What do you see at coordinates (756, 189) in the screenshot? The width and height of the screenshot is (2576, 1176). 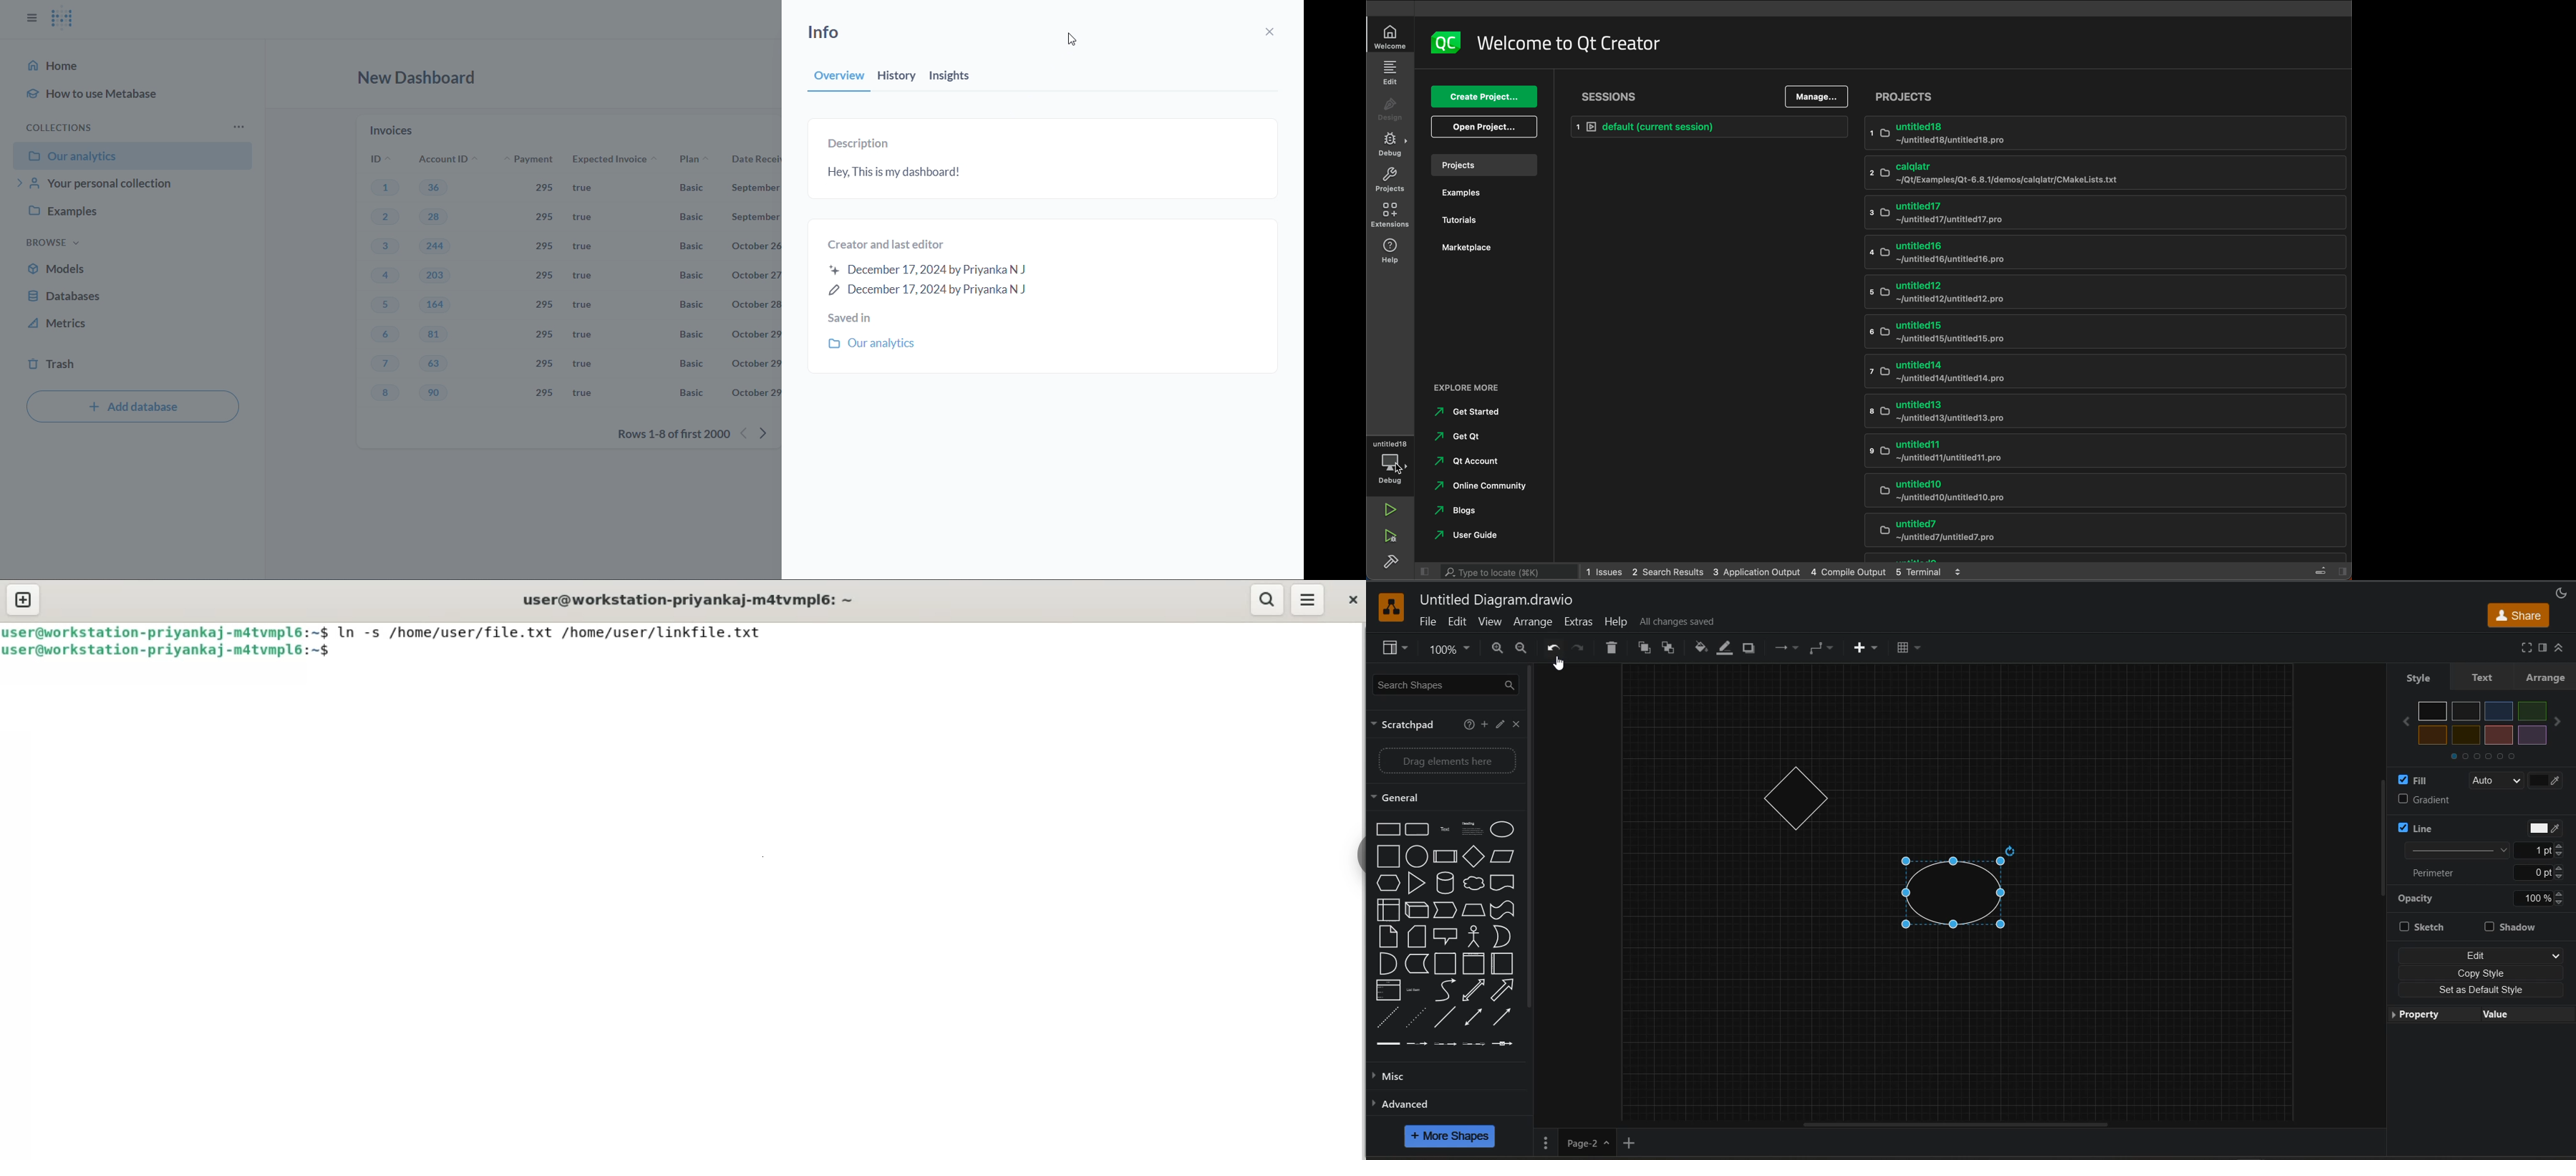 I see `September` at bounding box center [756, 189].